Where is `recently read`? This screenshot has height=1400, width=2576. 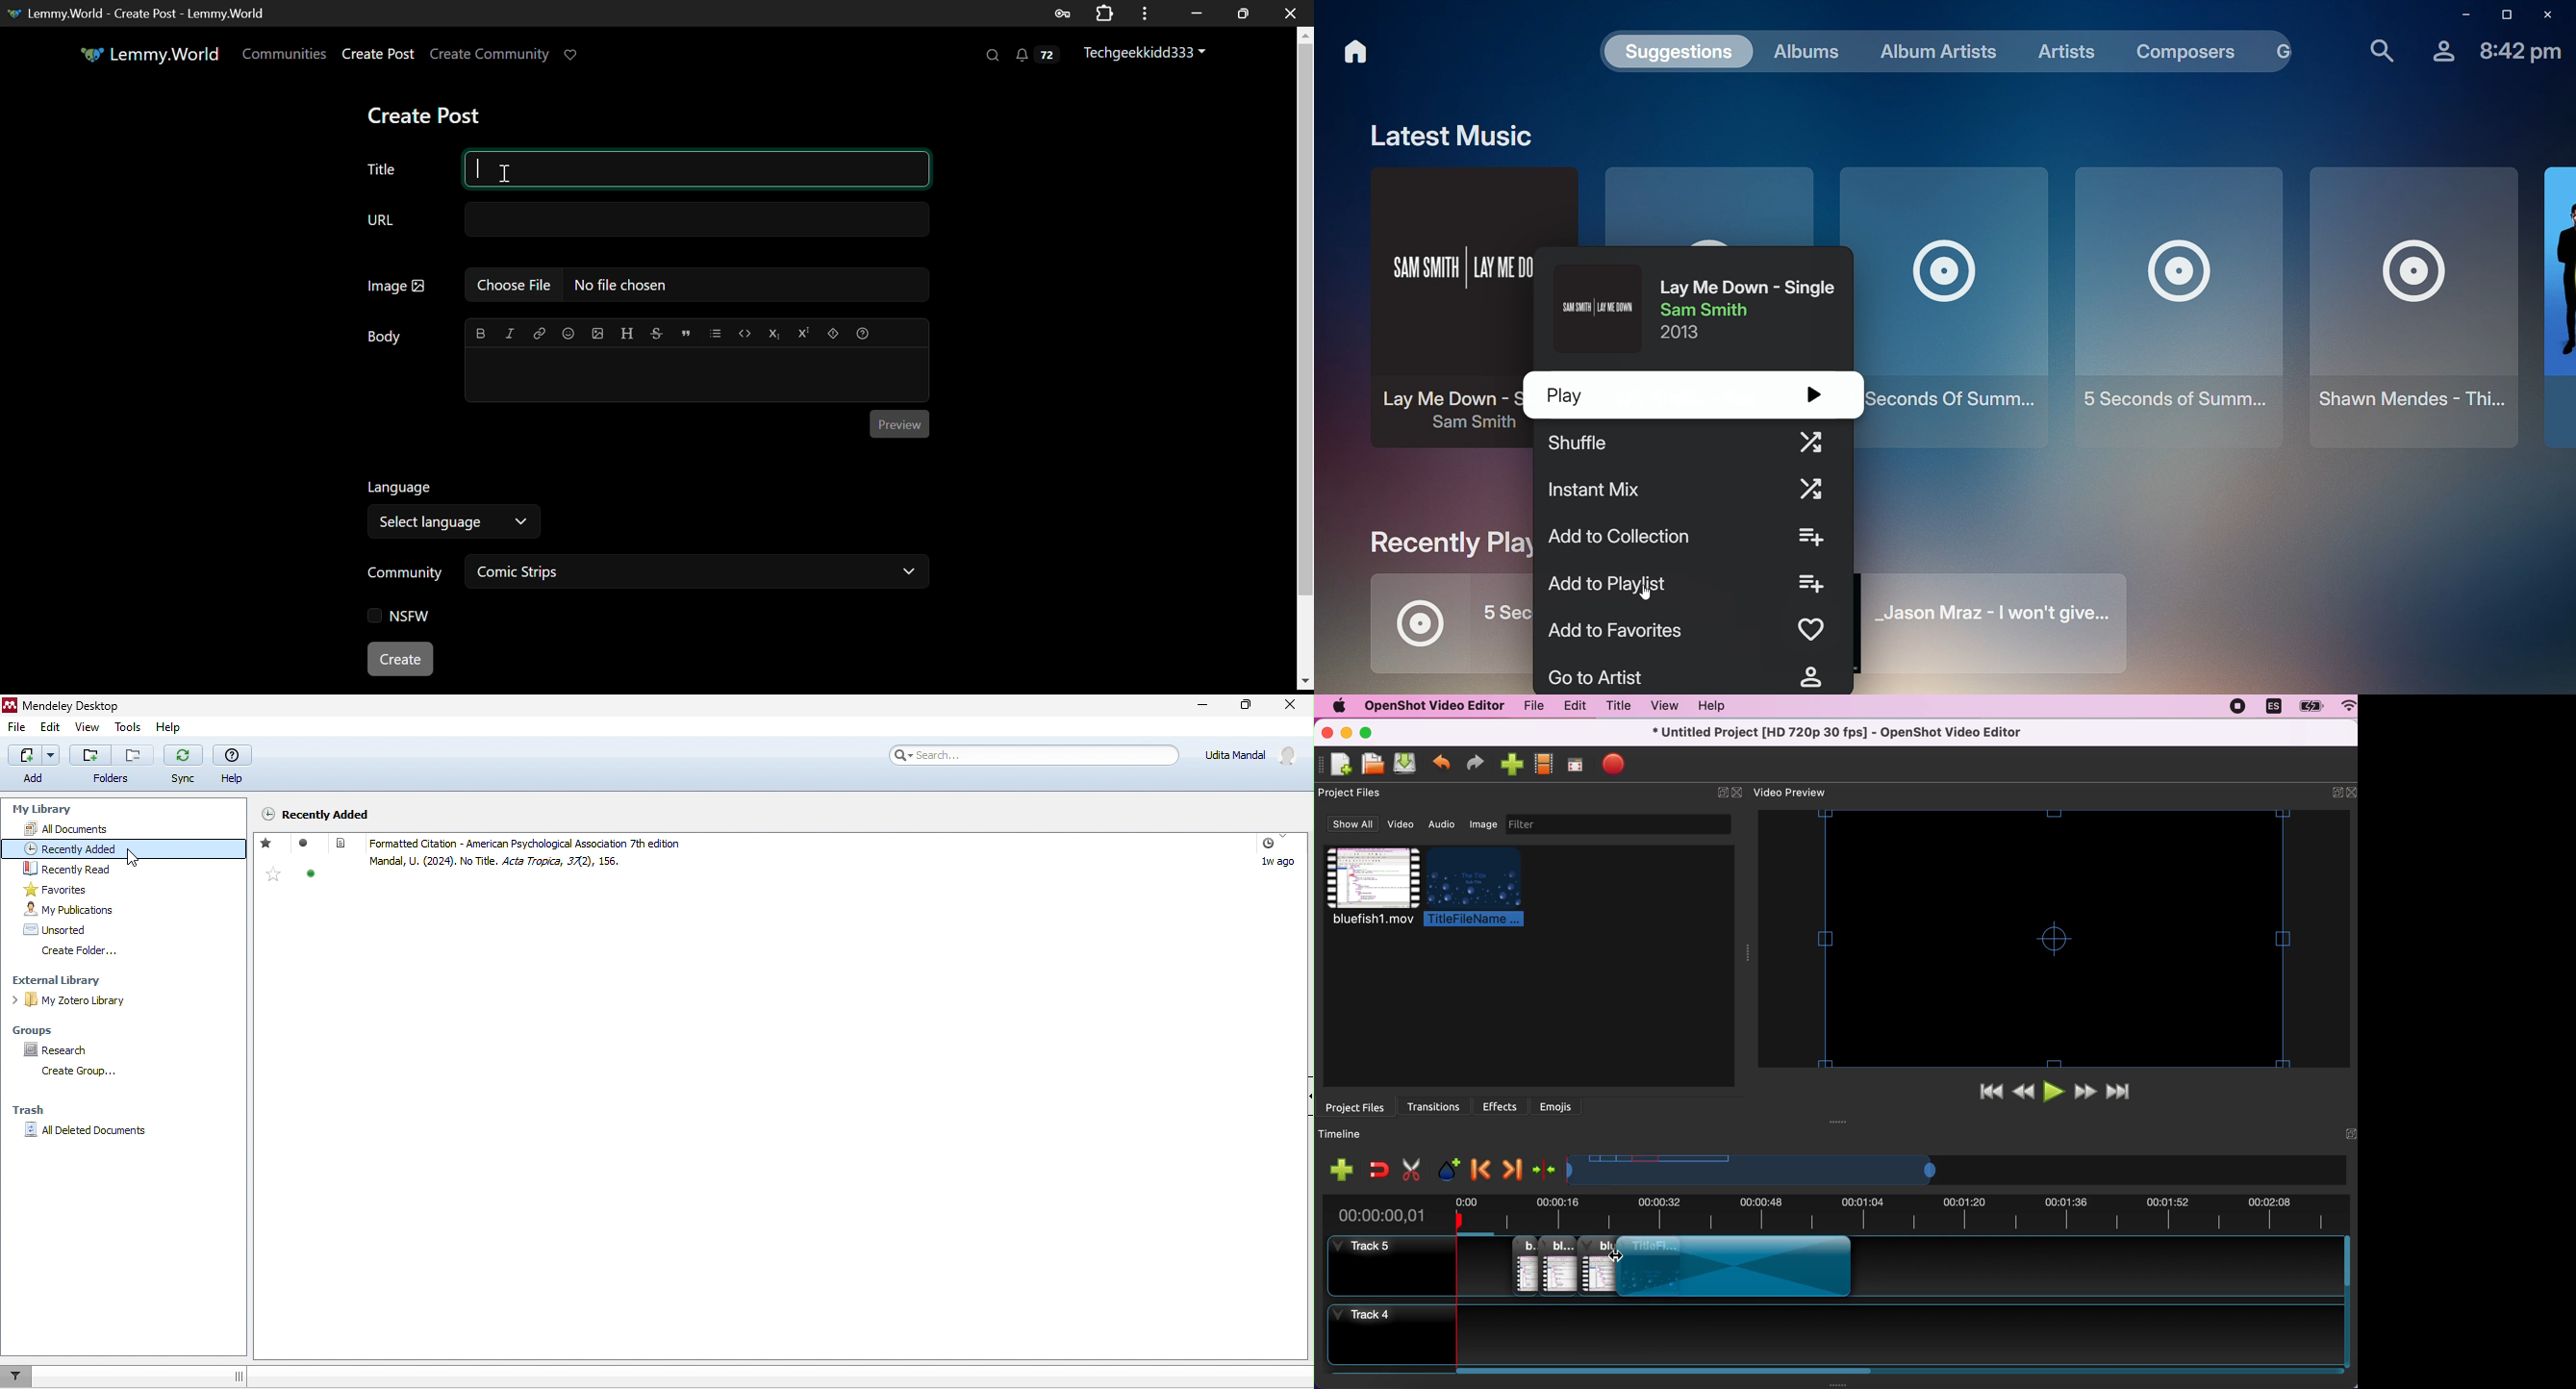 recently read is located at coordinates (64, 870).